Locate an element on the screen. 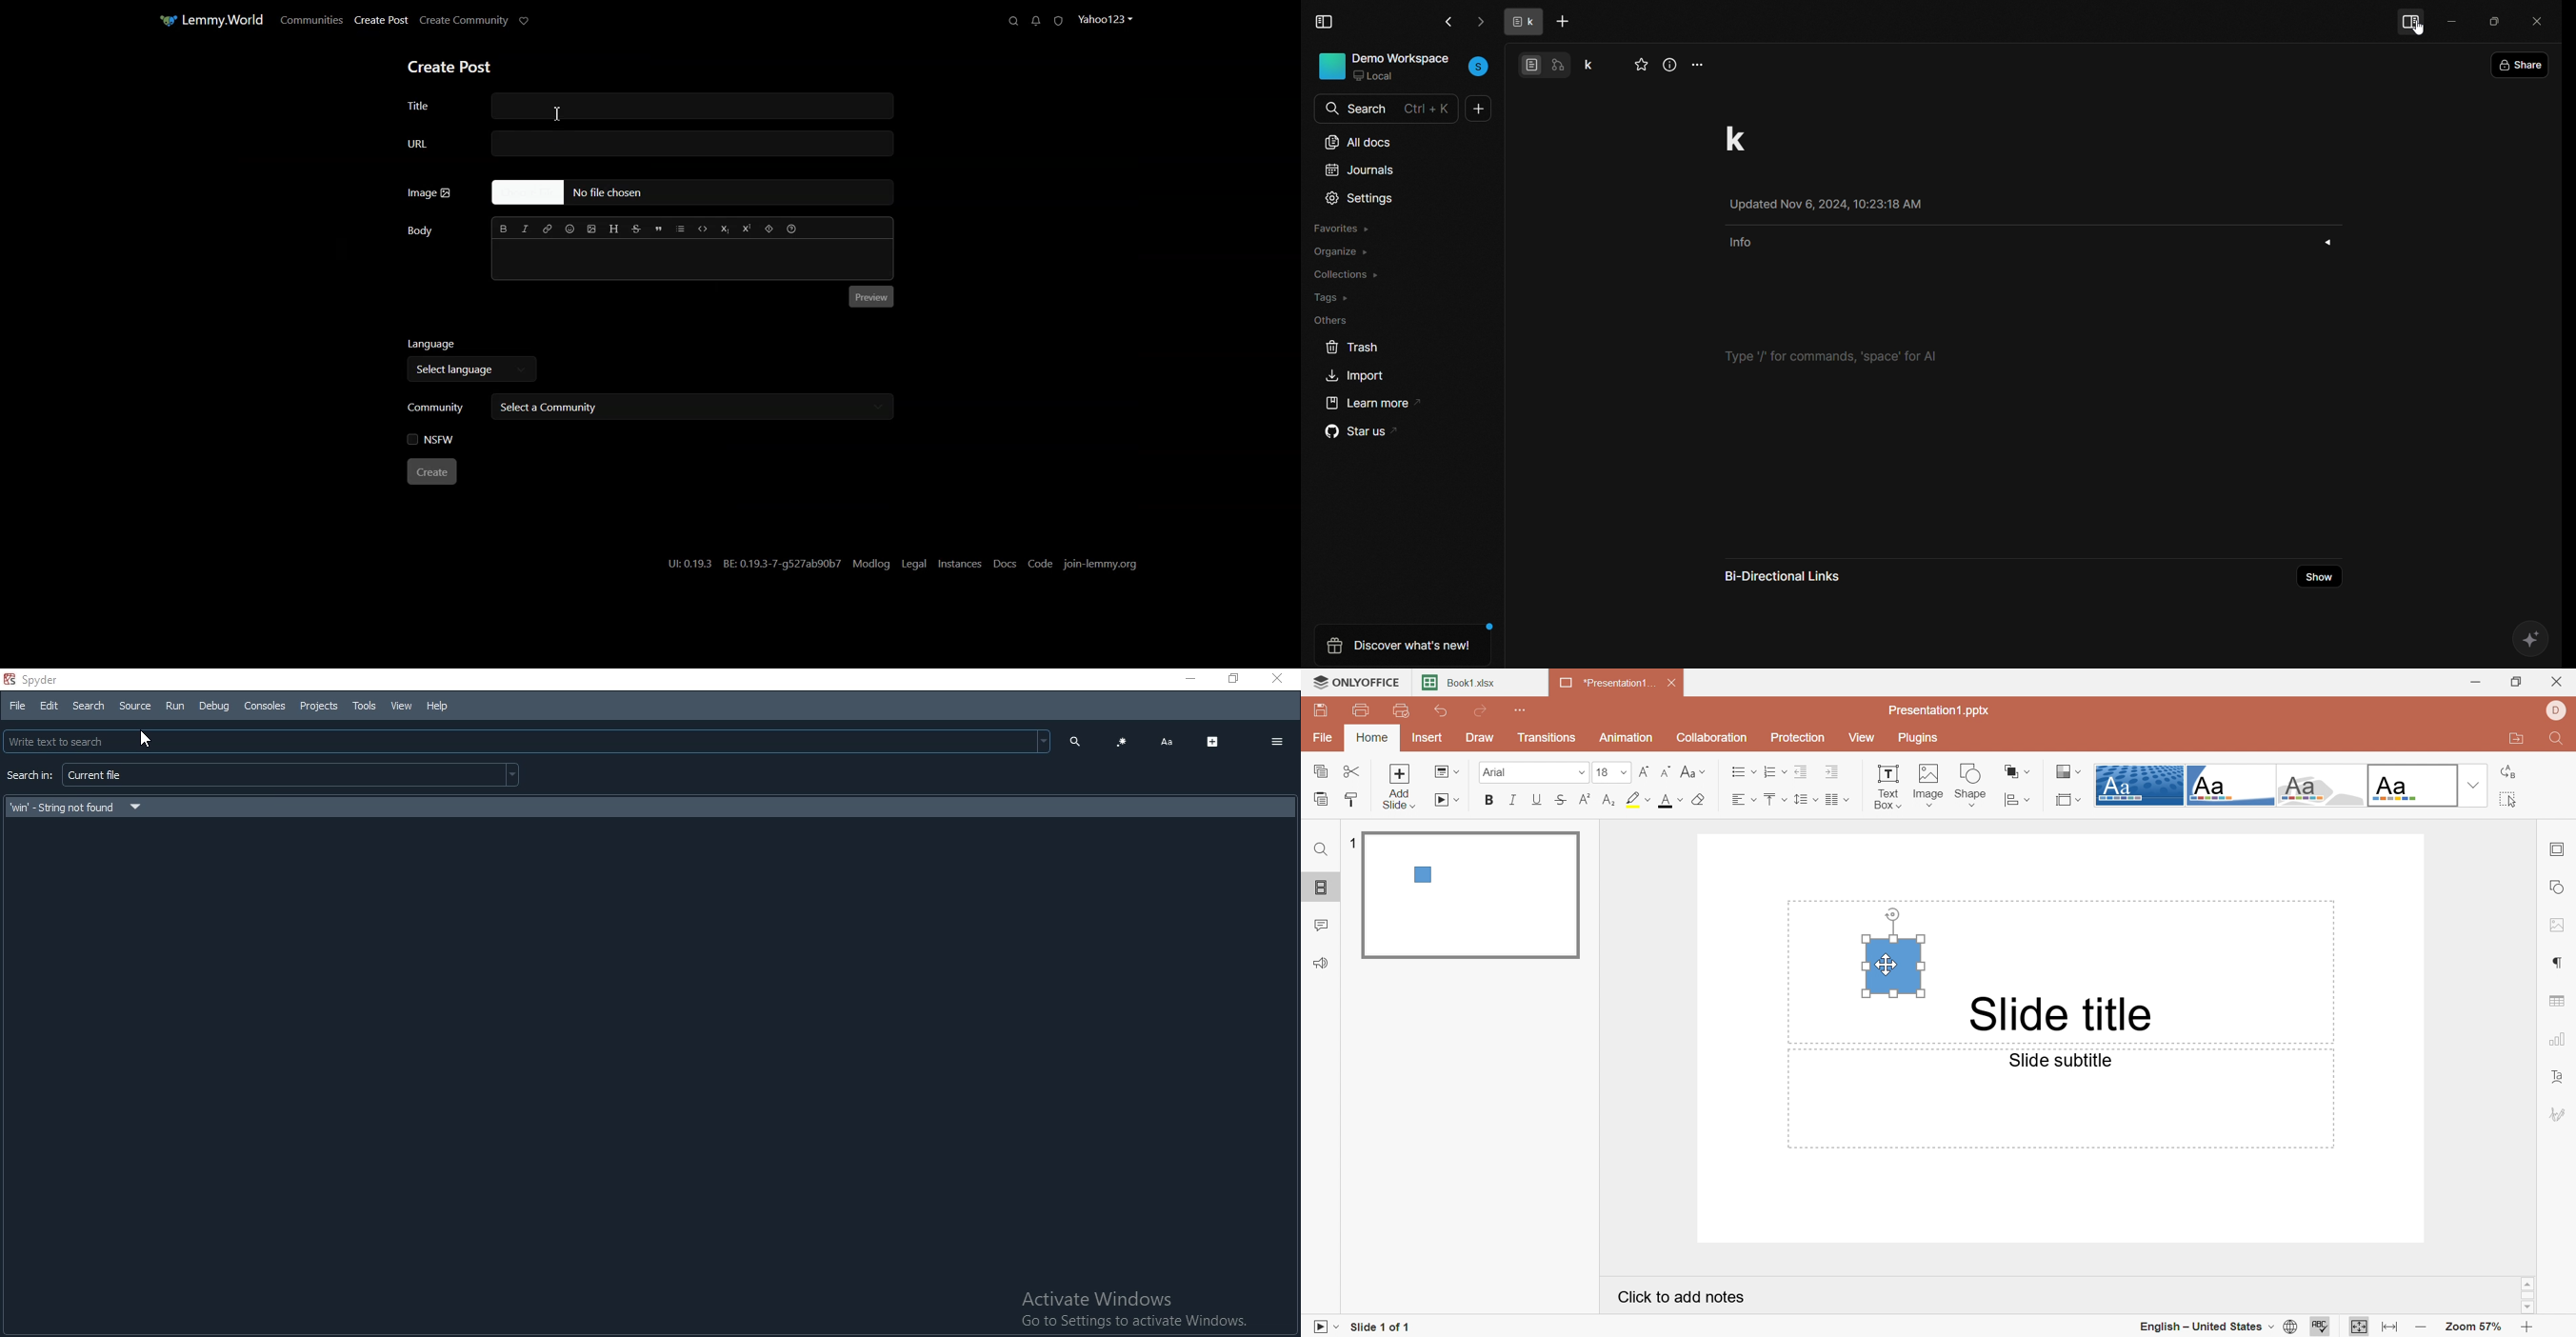  Insert is located at coordinates (1428, 741).